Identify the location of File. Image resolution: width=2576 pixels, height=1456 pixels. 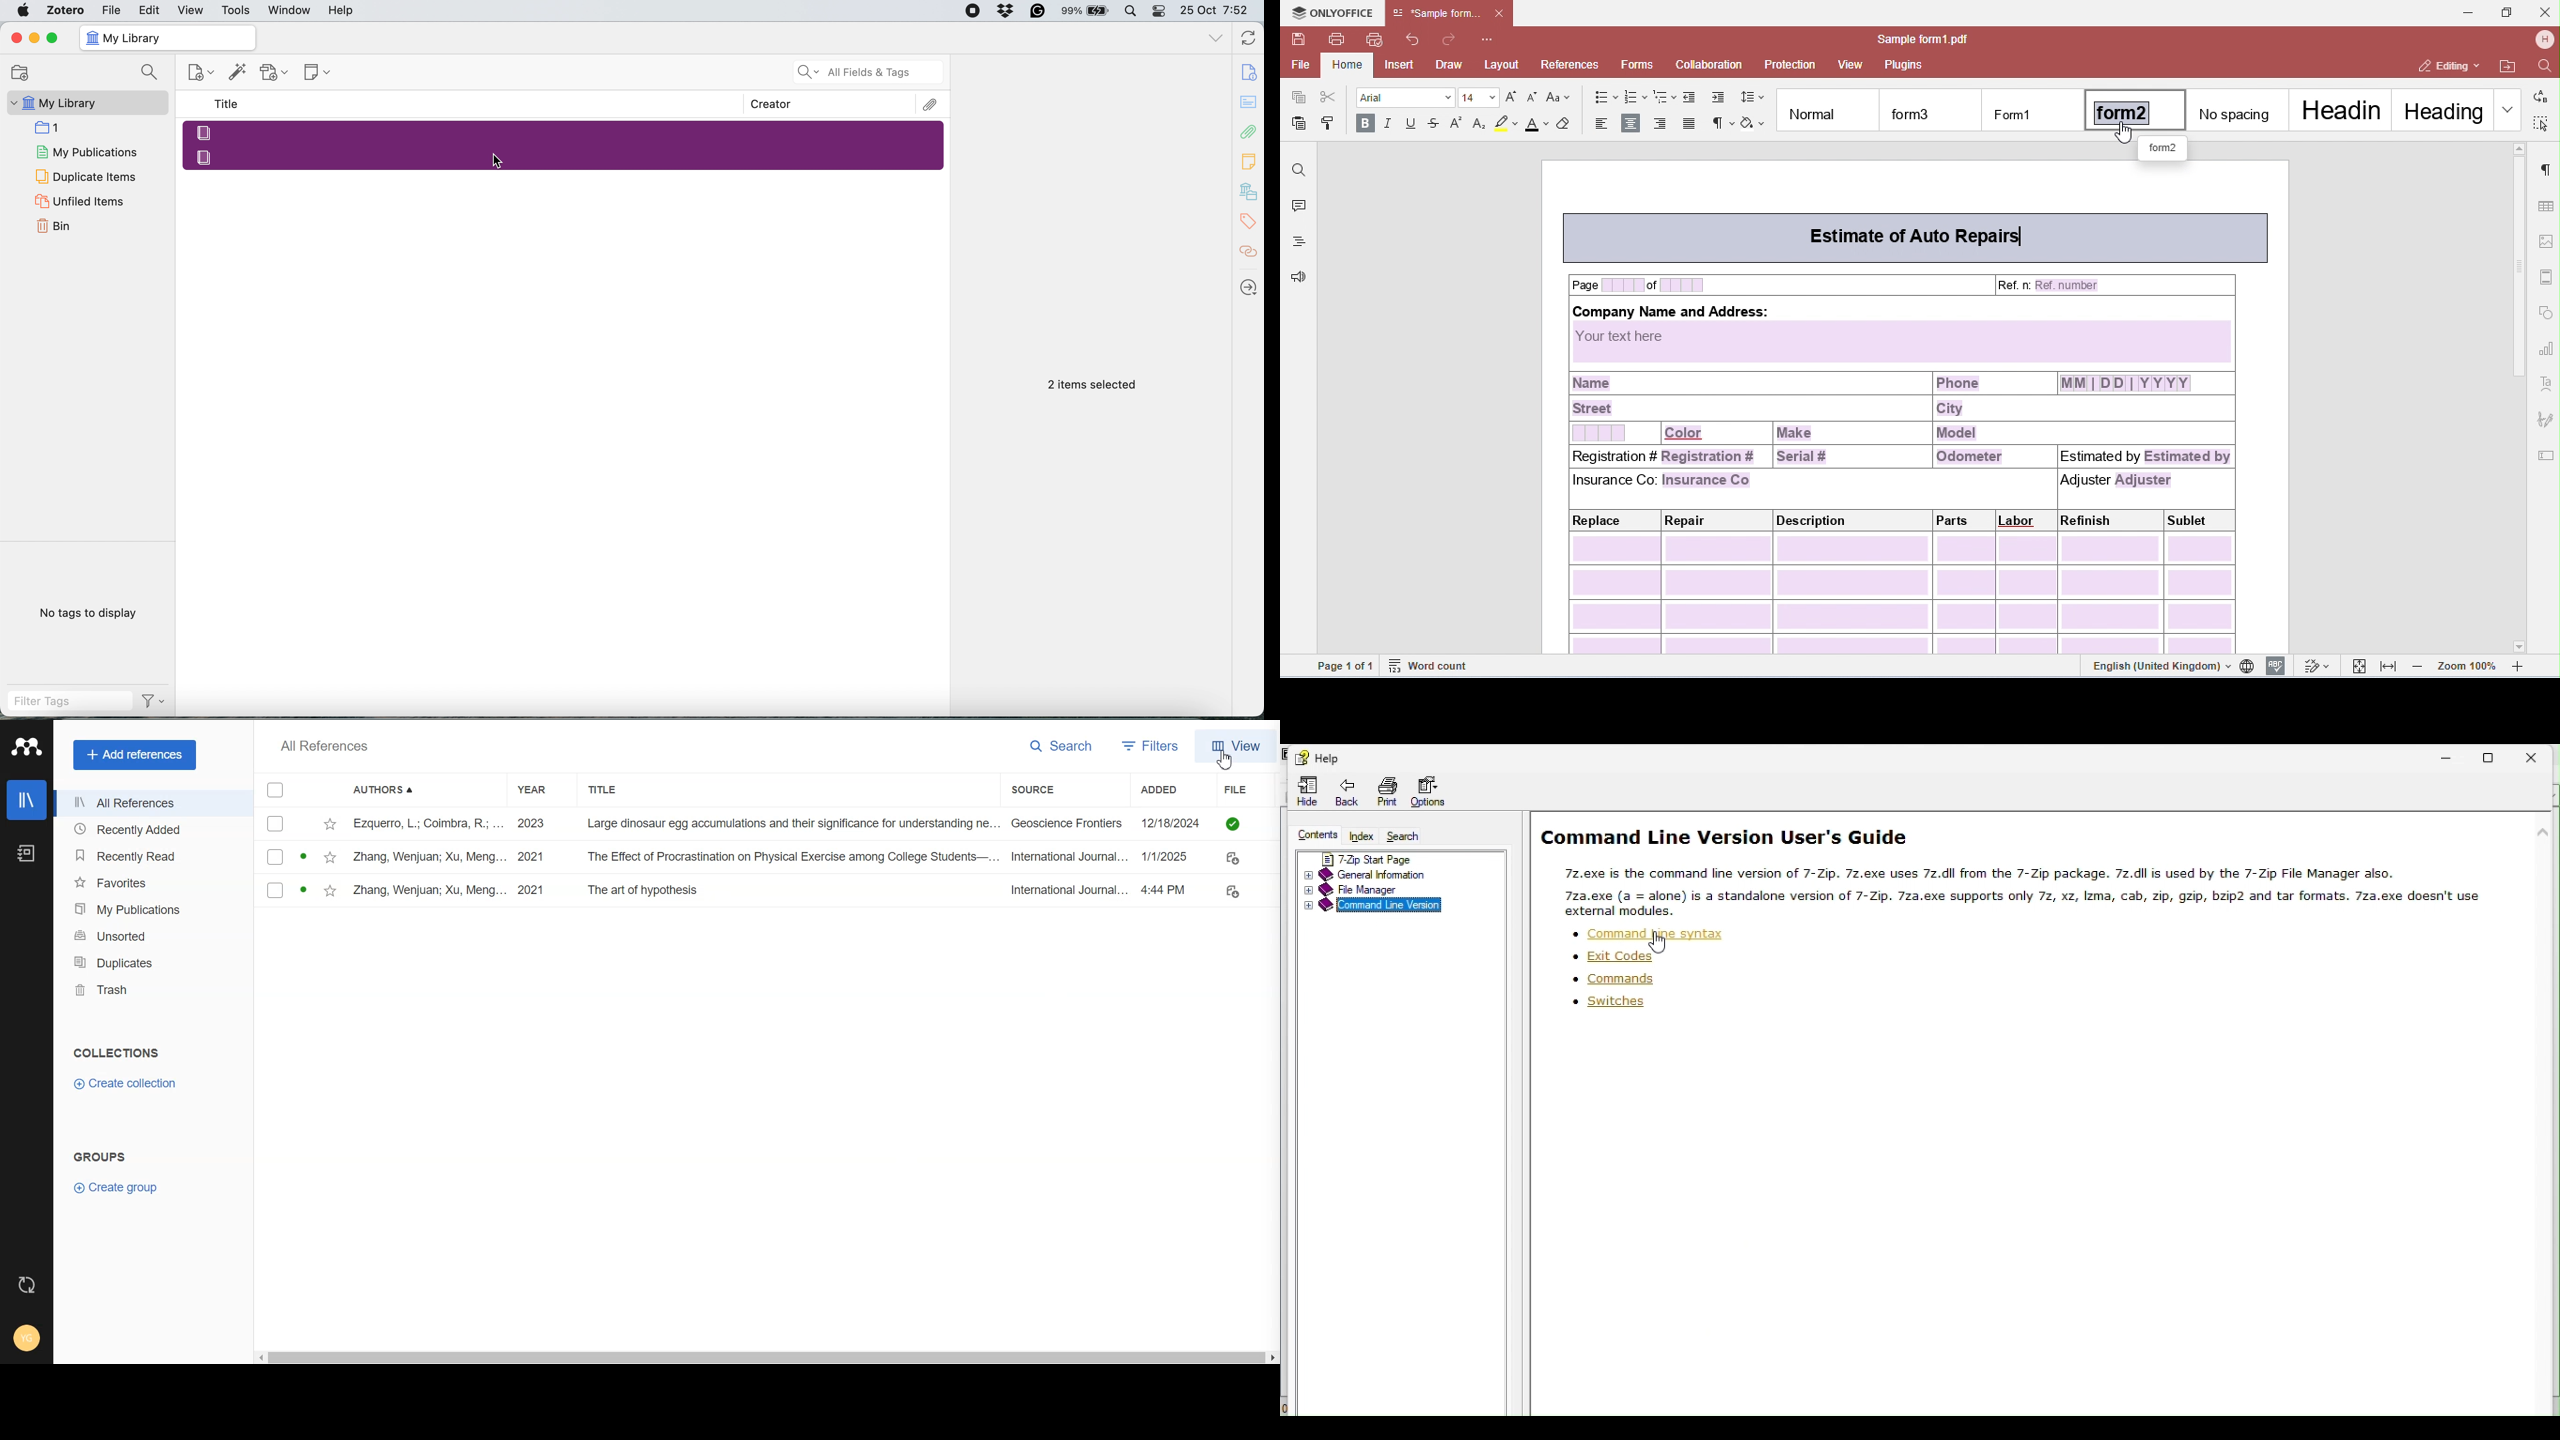
(767, 857).